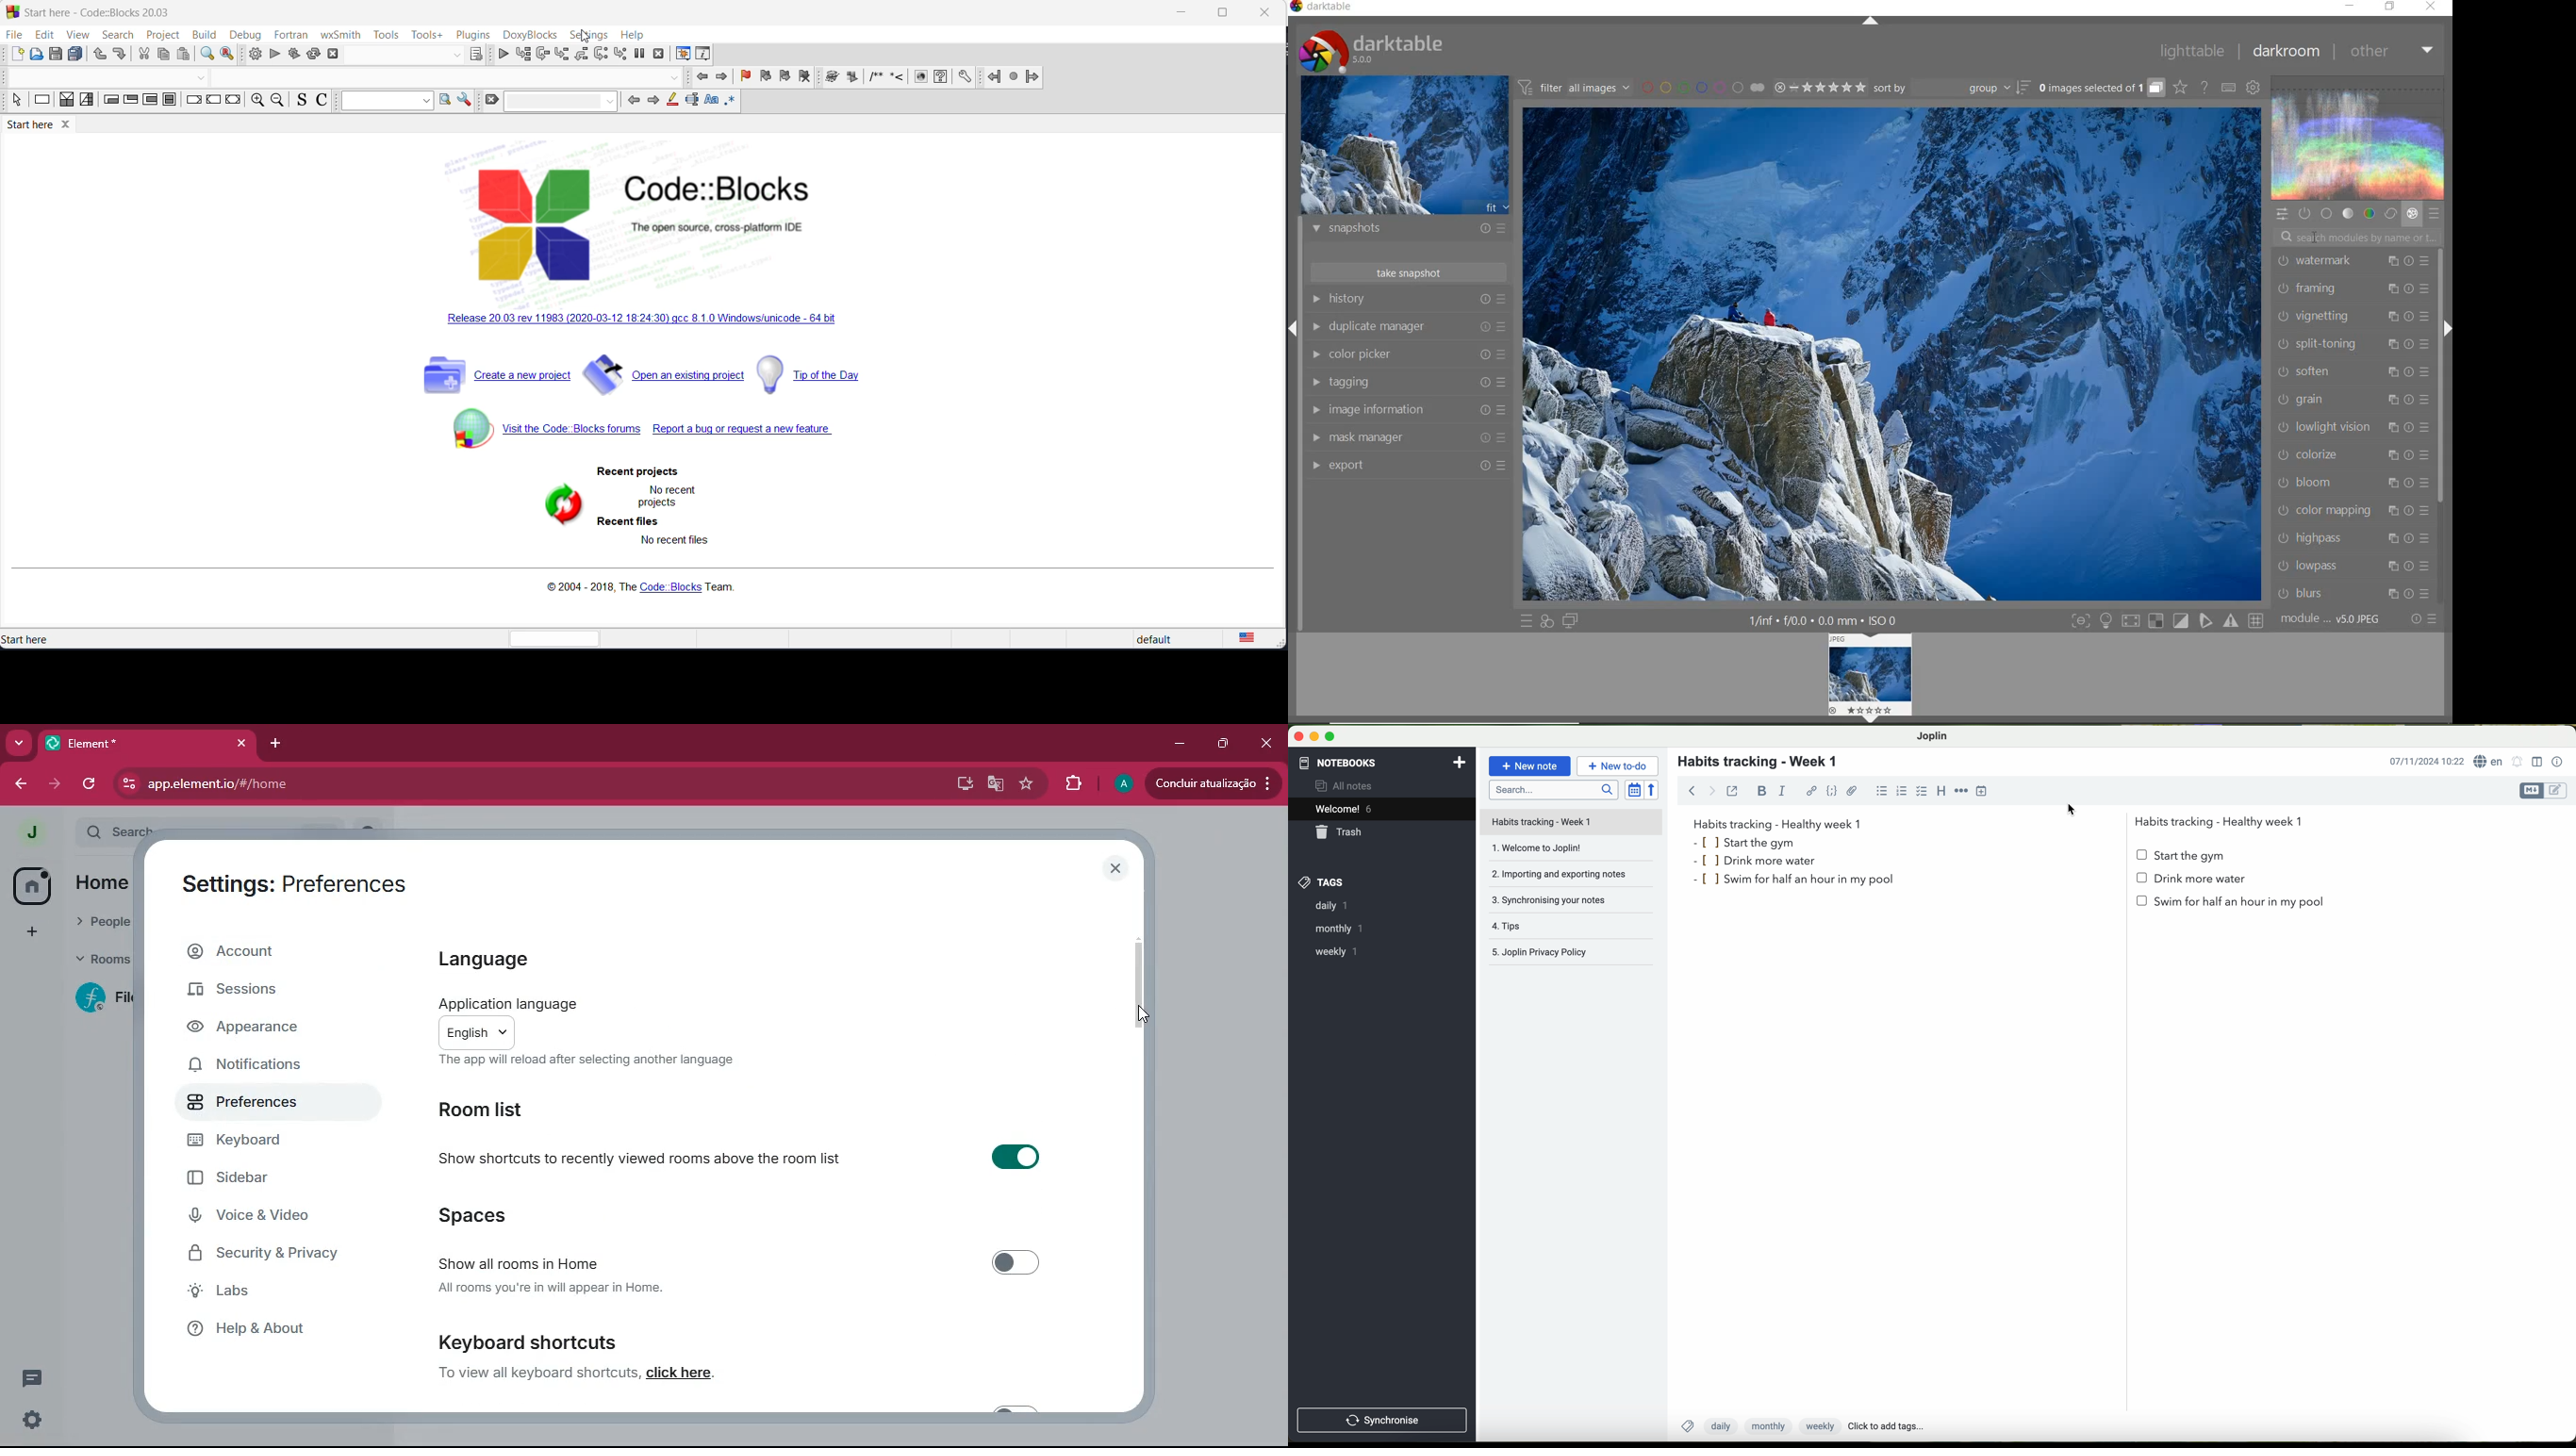 The width and height of the screenshot is (2576, 1456). Describe the element at coordinates (476, 54) in the screenshot. I see `target dialog` at that location.